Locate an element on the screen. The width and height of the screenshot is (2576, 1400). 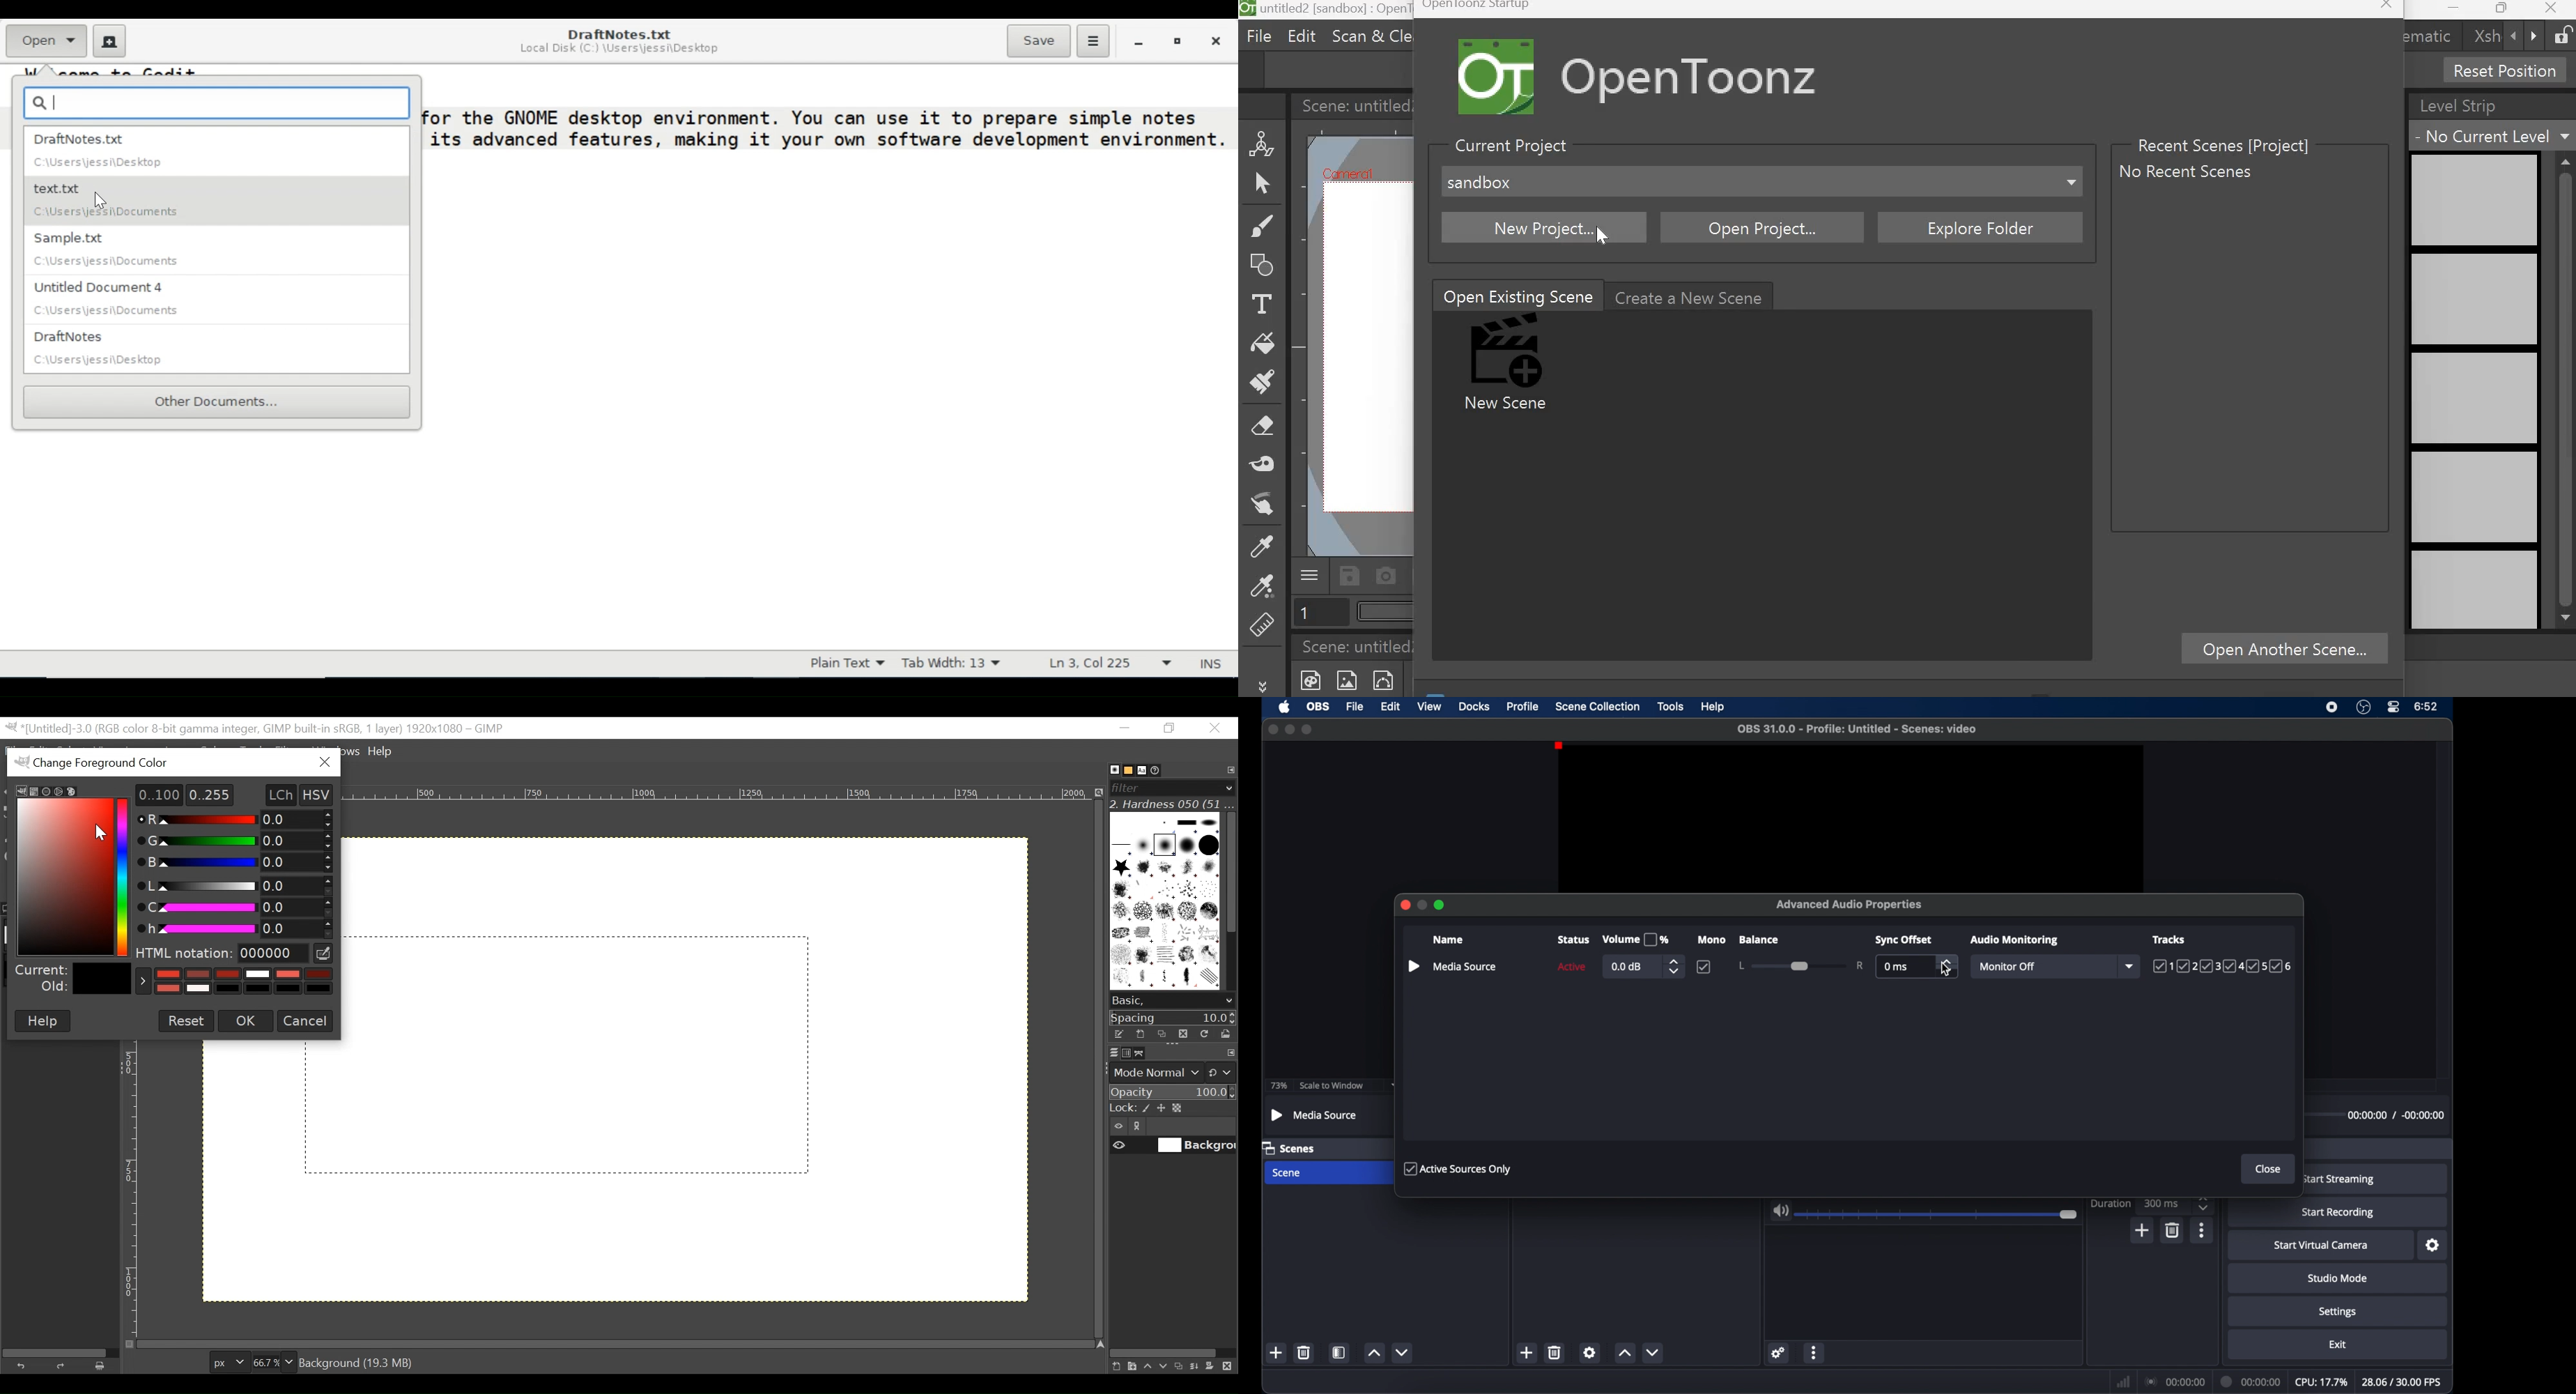
Lightness is located at coordinates (233, 885).